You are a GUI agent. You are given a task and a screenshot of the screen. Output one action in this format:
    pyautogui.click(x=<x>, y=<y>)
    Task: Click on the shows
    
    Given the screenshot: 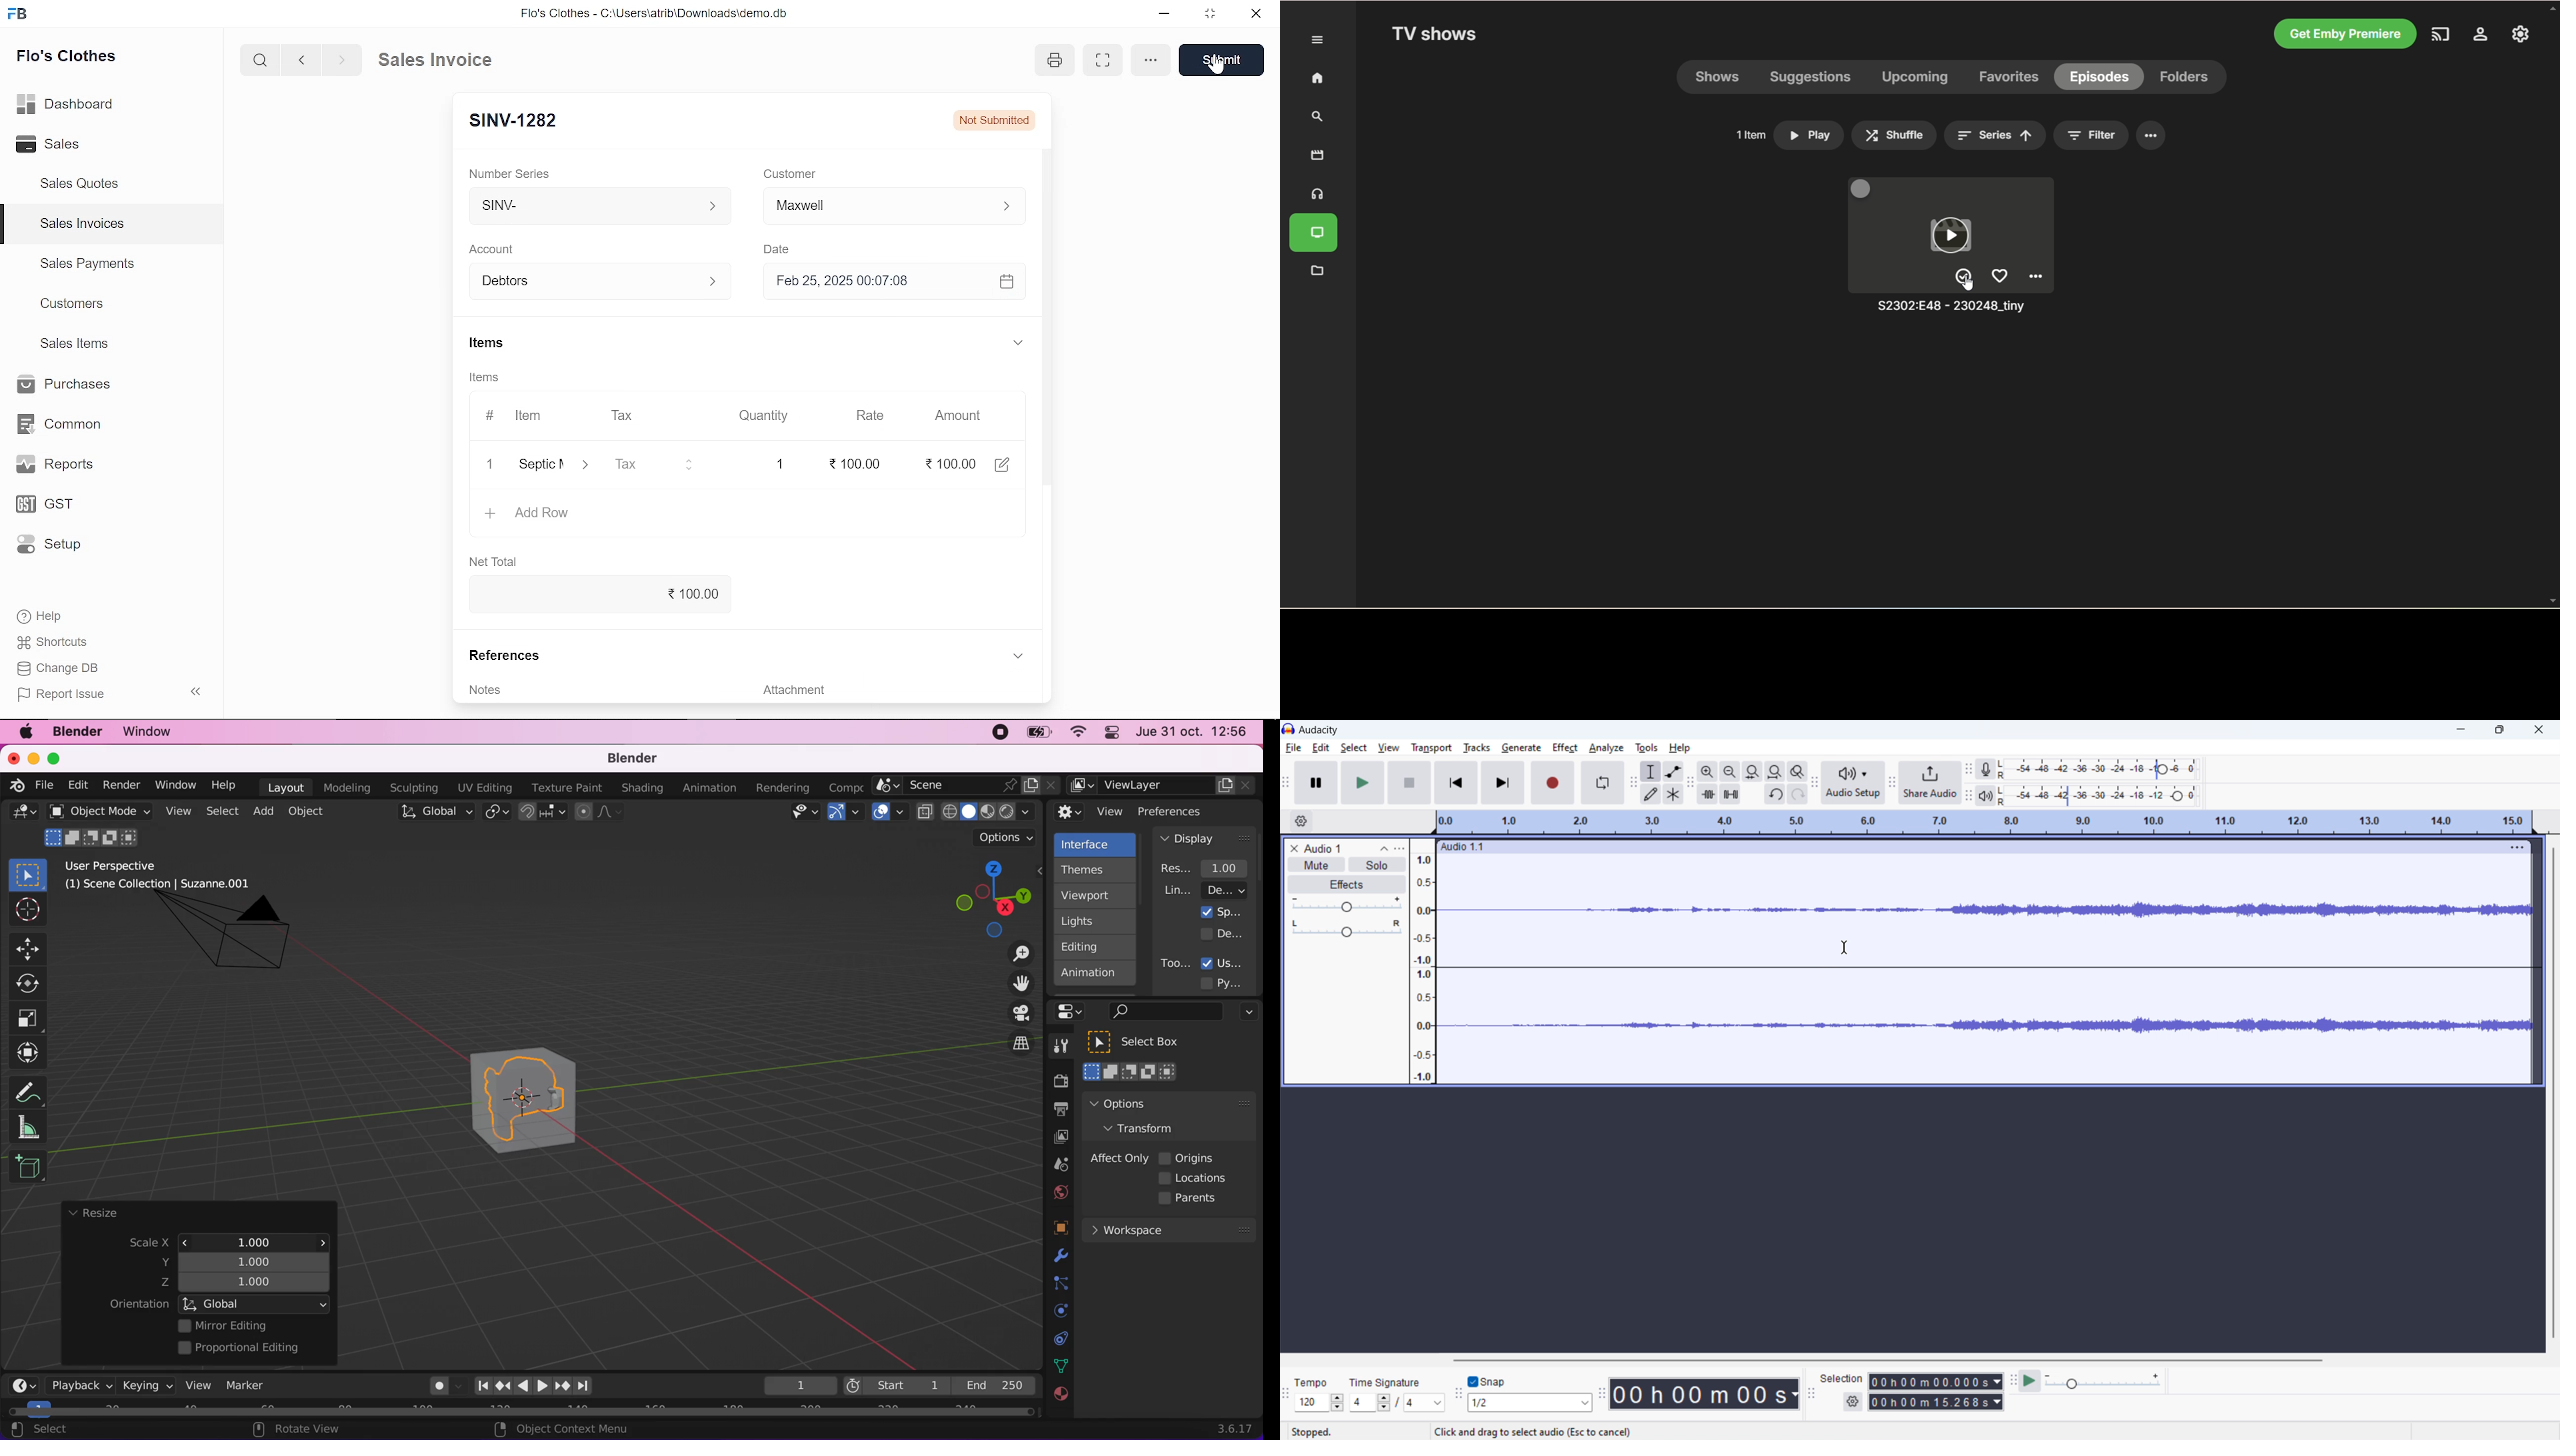 What is the action you would take?
    pyautogui.click(x=1721, y=79)
    